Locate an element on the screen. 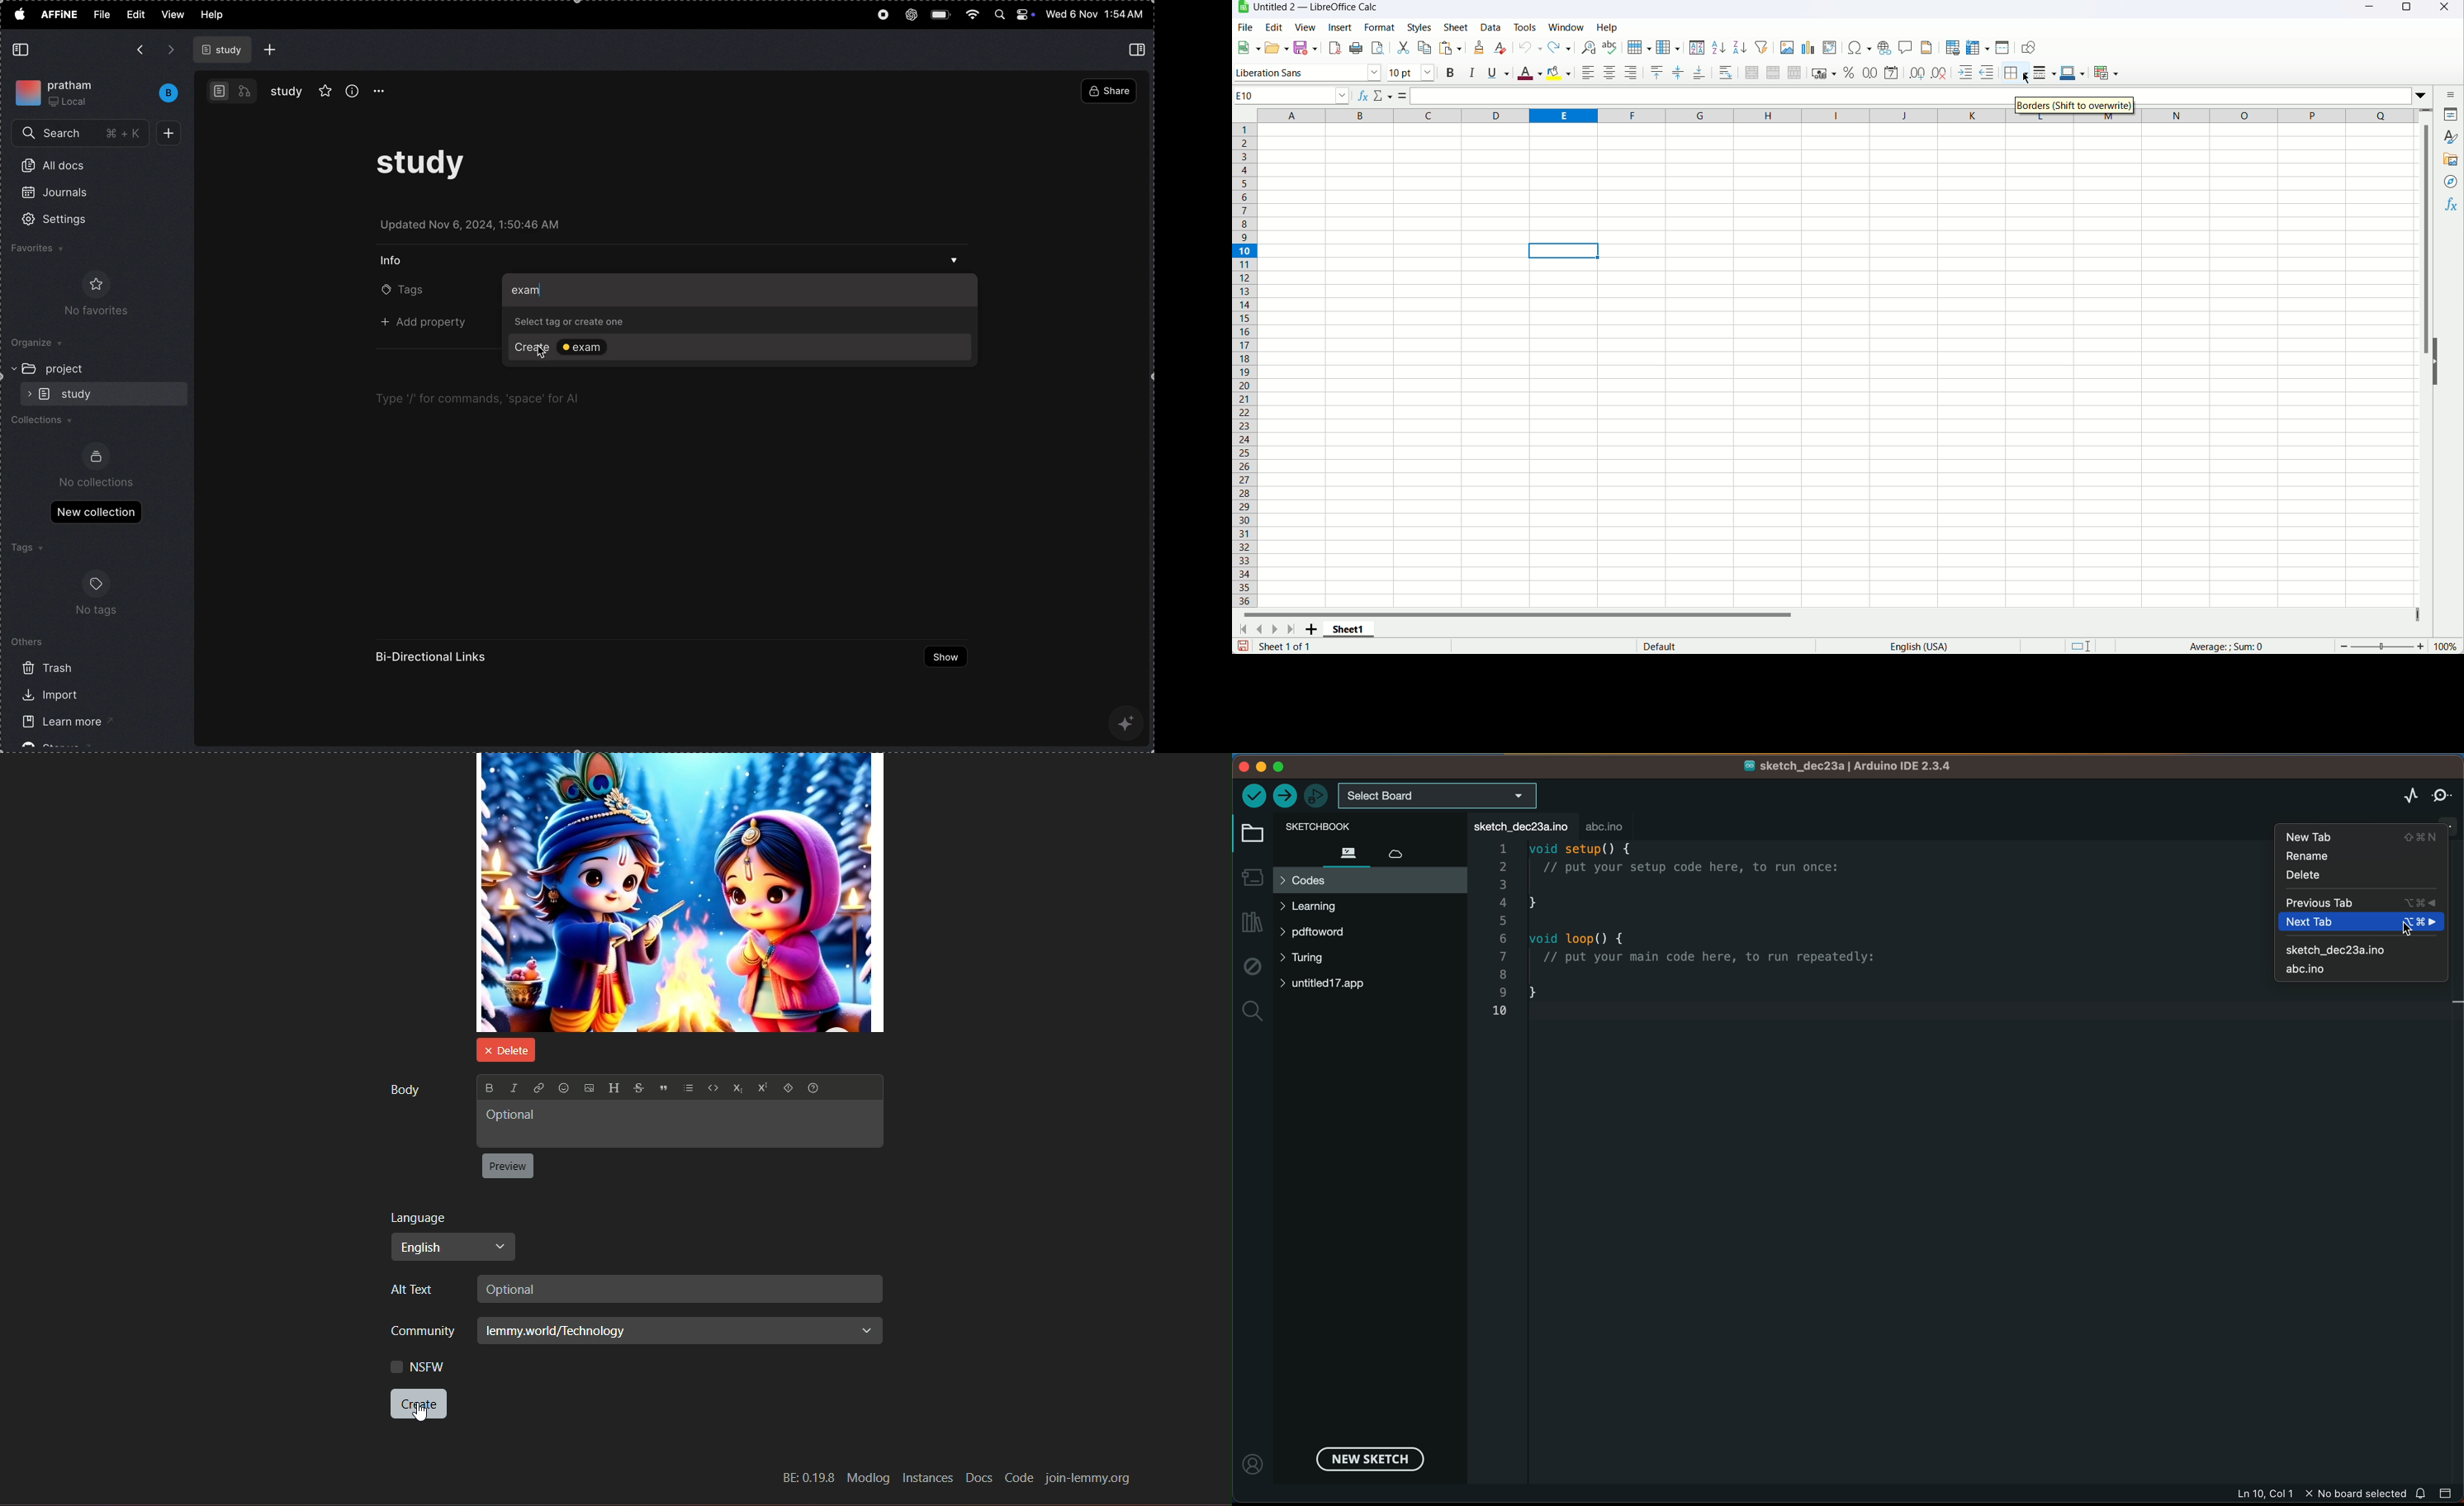 This screenshot has width=2464, height=1512. Bold is located at coordinates (1450, 74).